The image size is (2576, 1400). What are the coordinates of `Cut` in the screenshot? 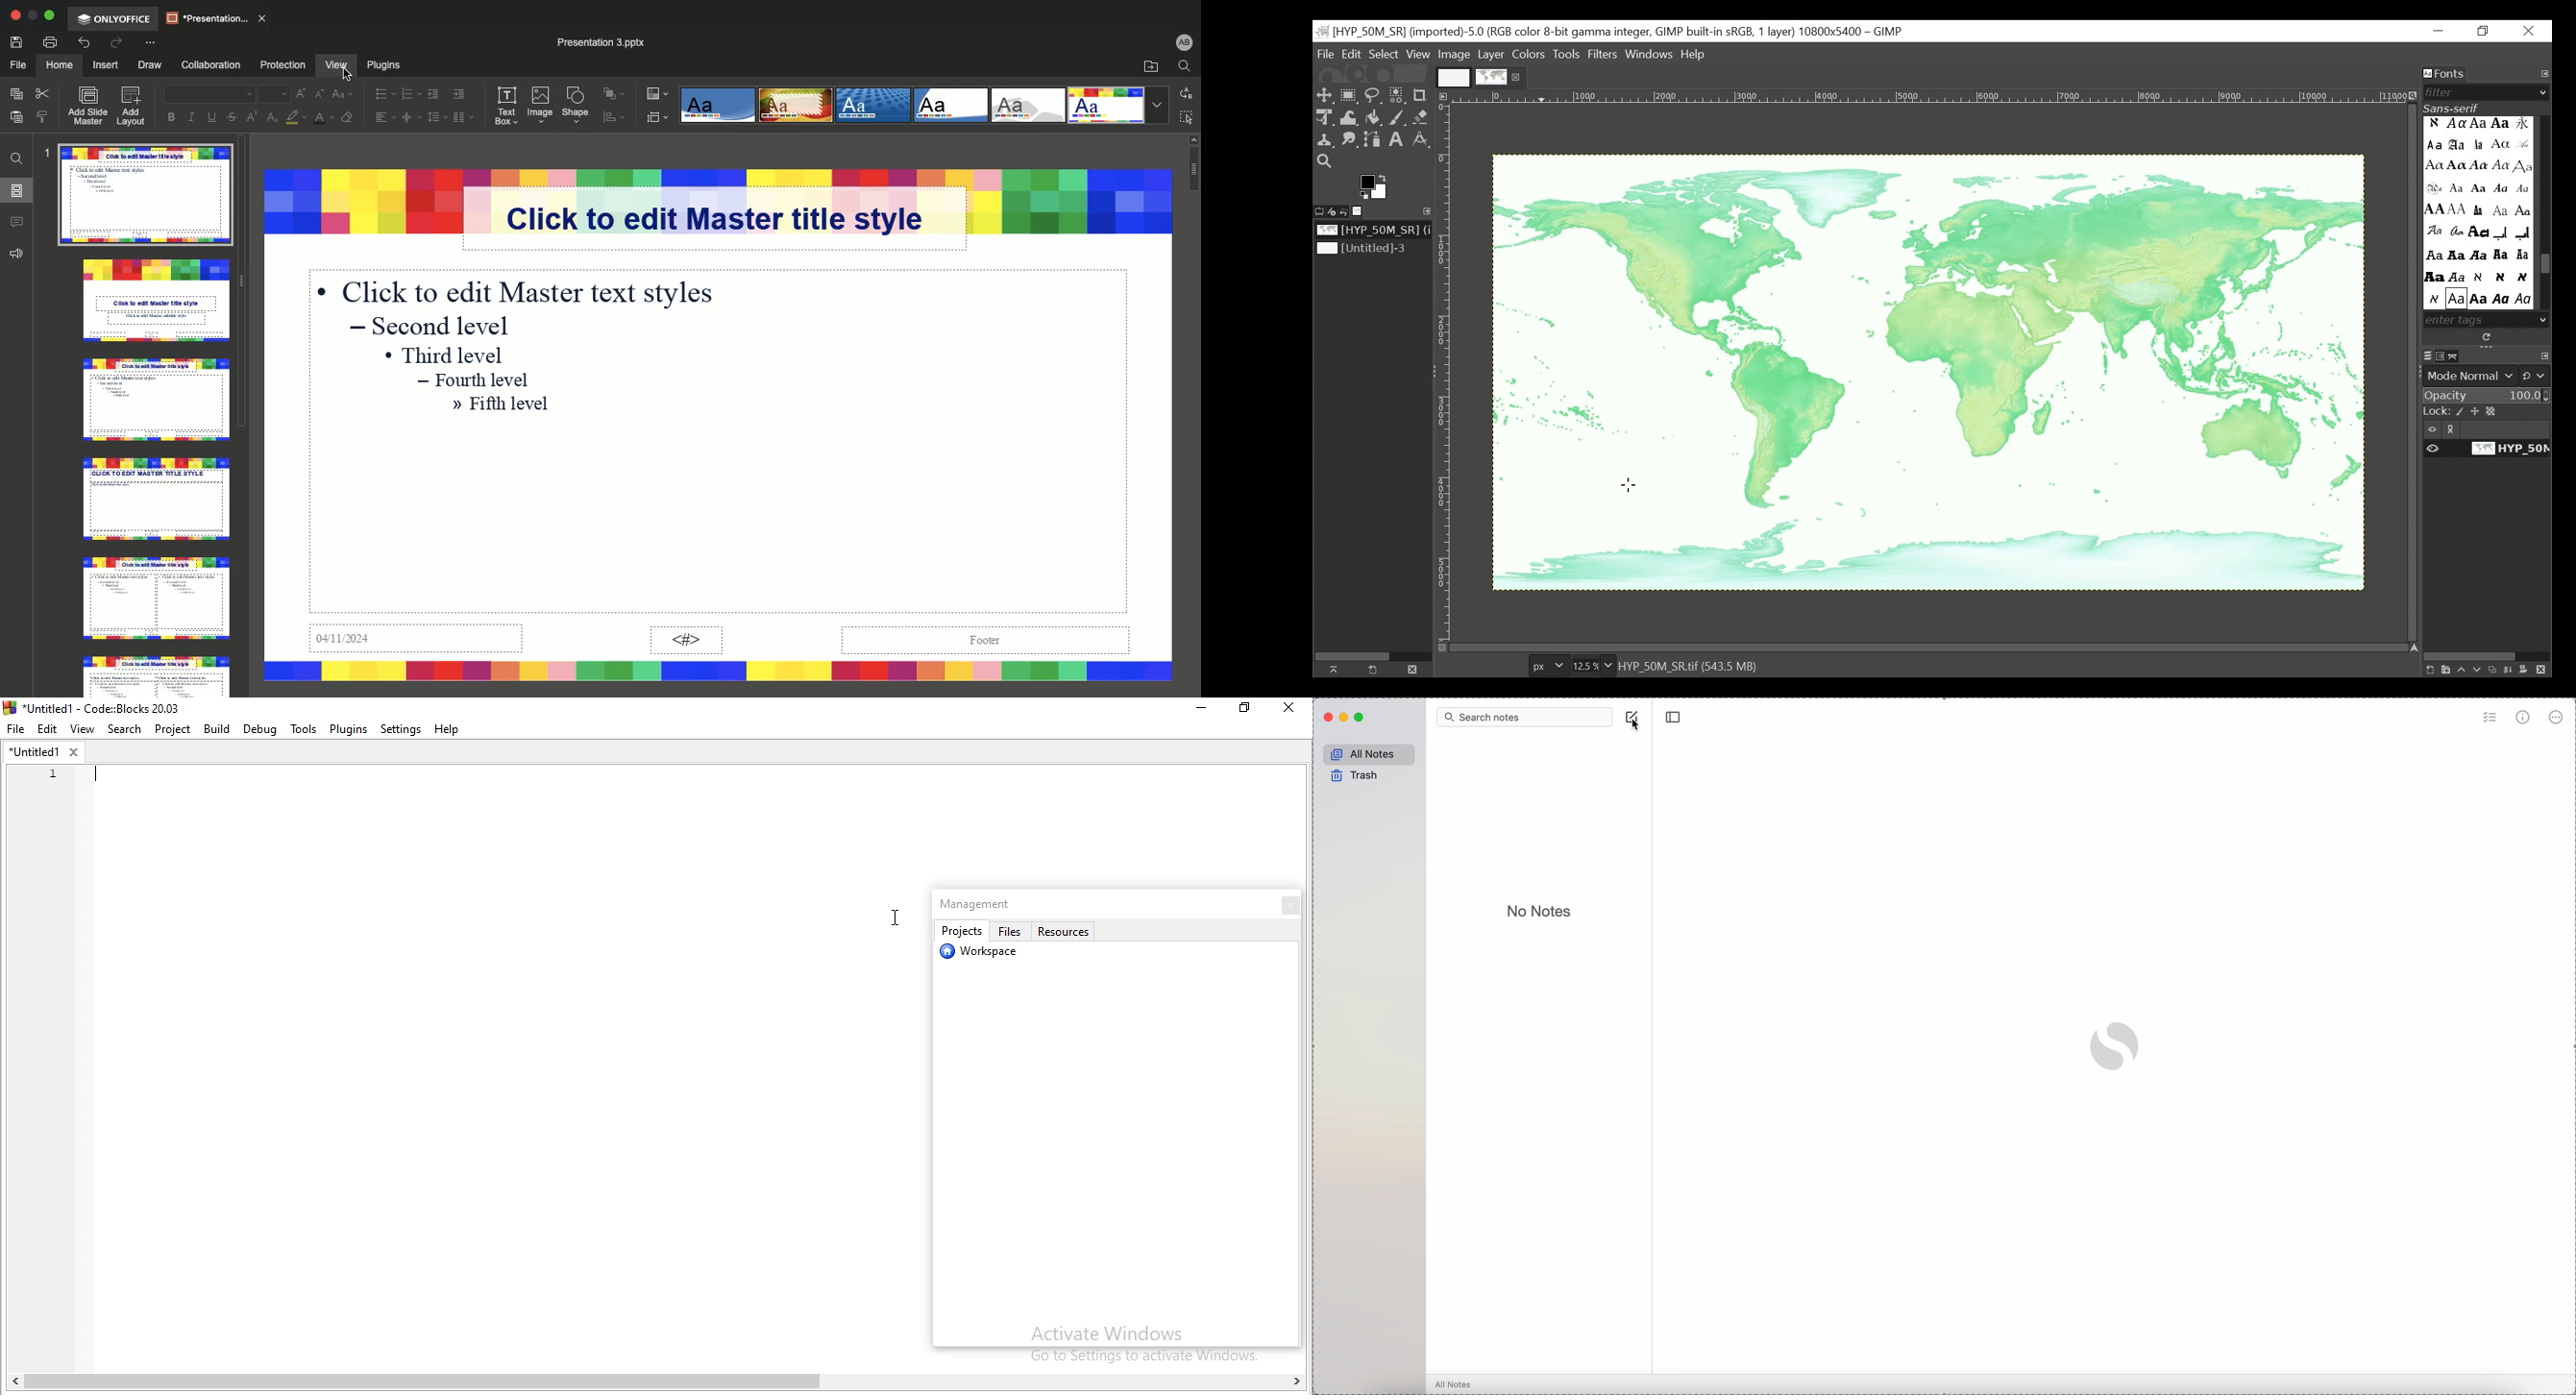 It's located at (44, 95).